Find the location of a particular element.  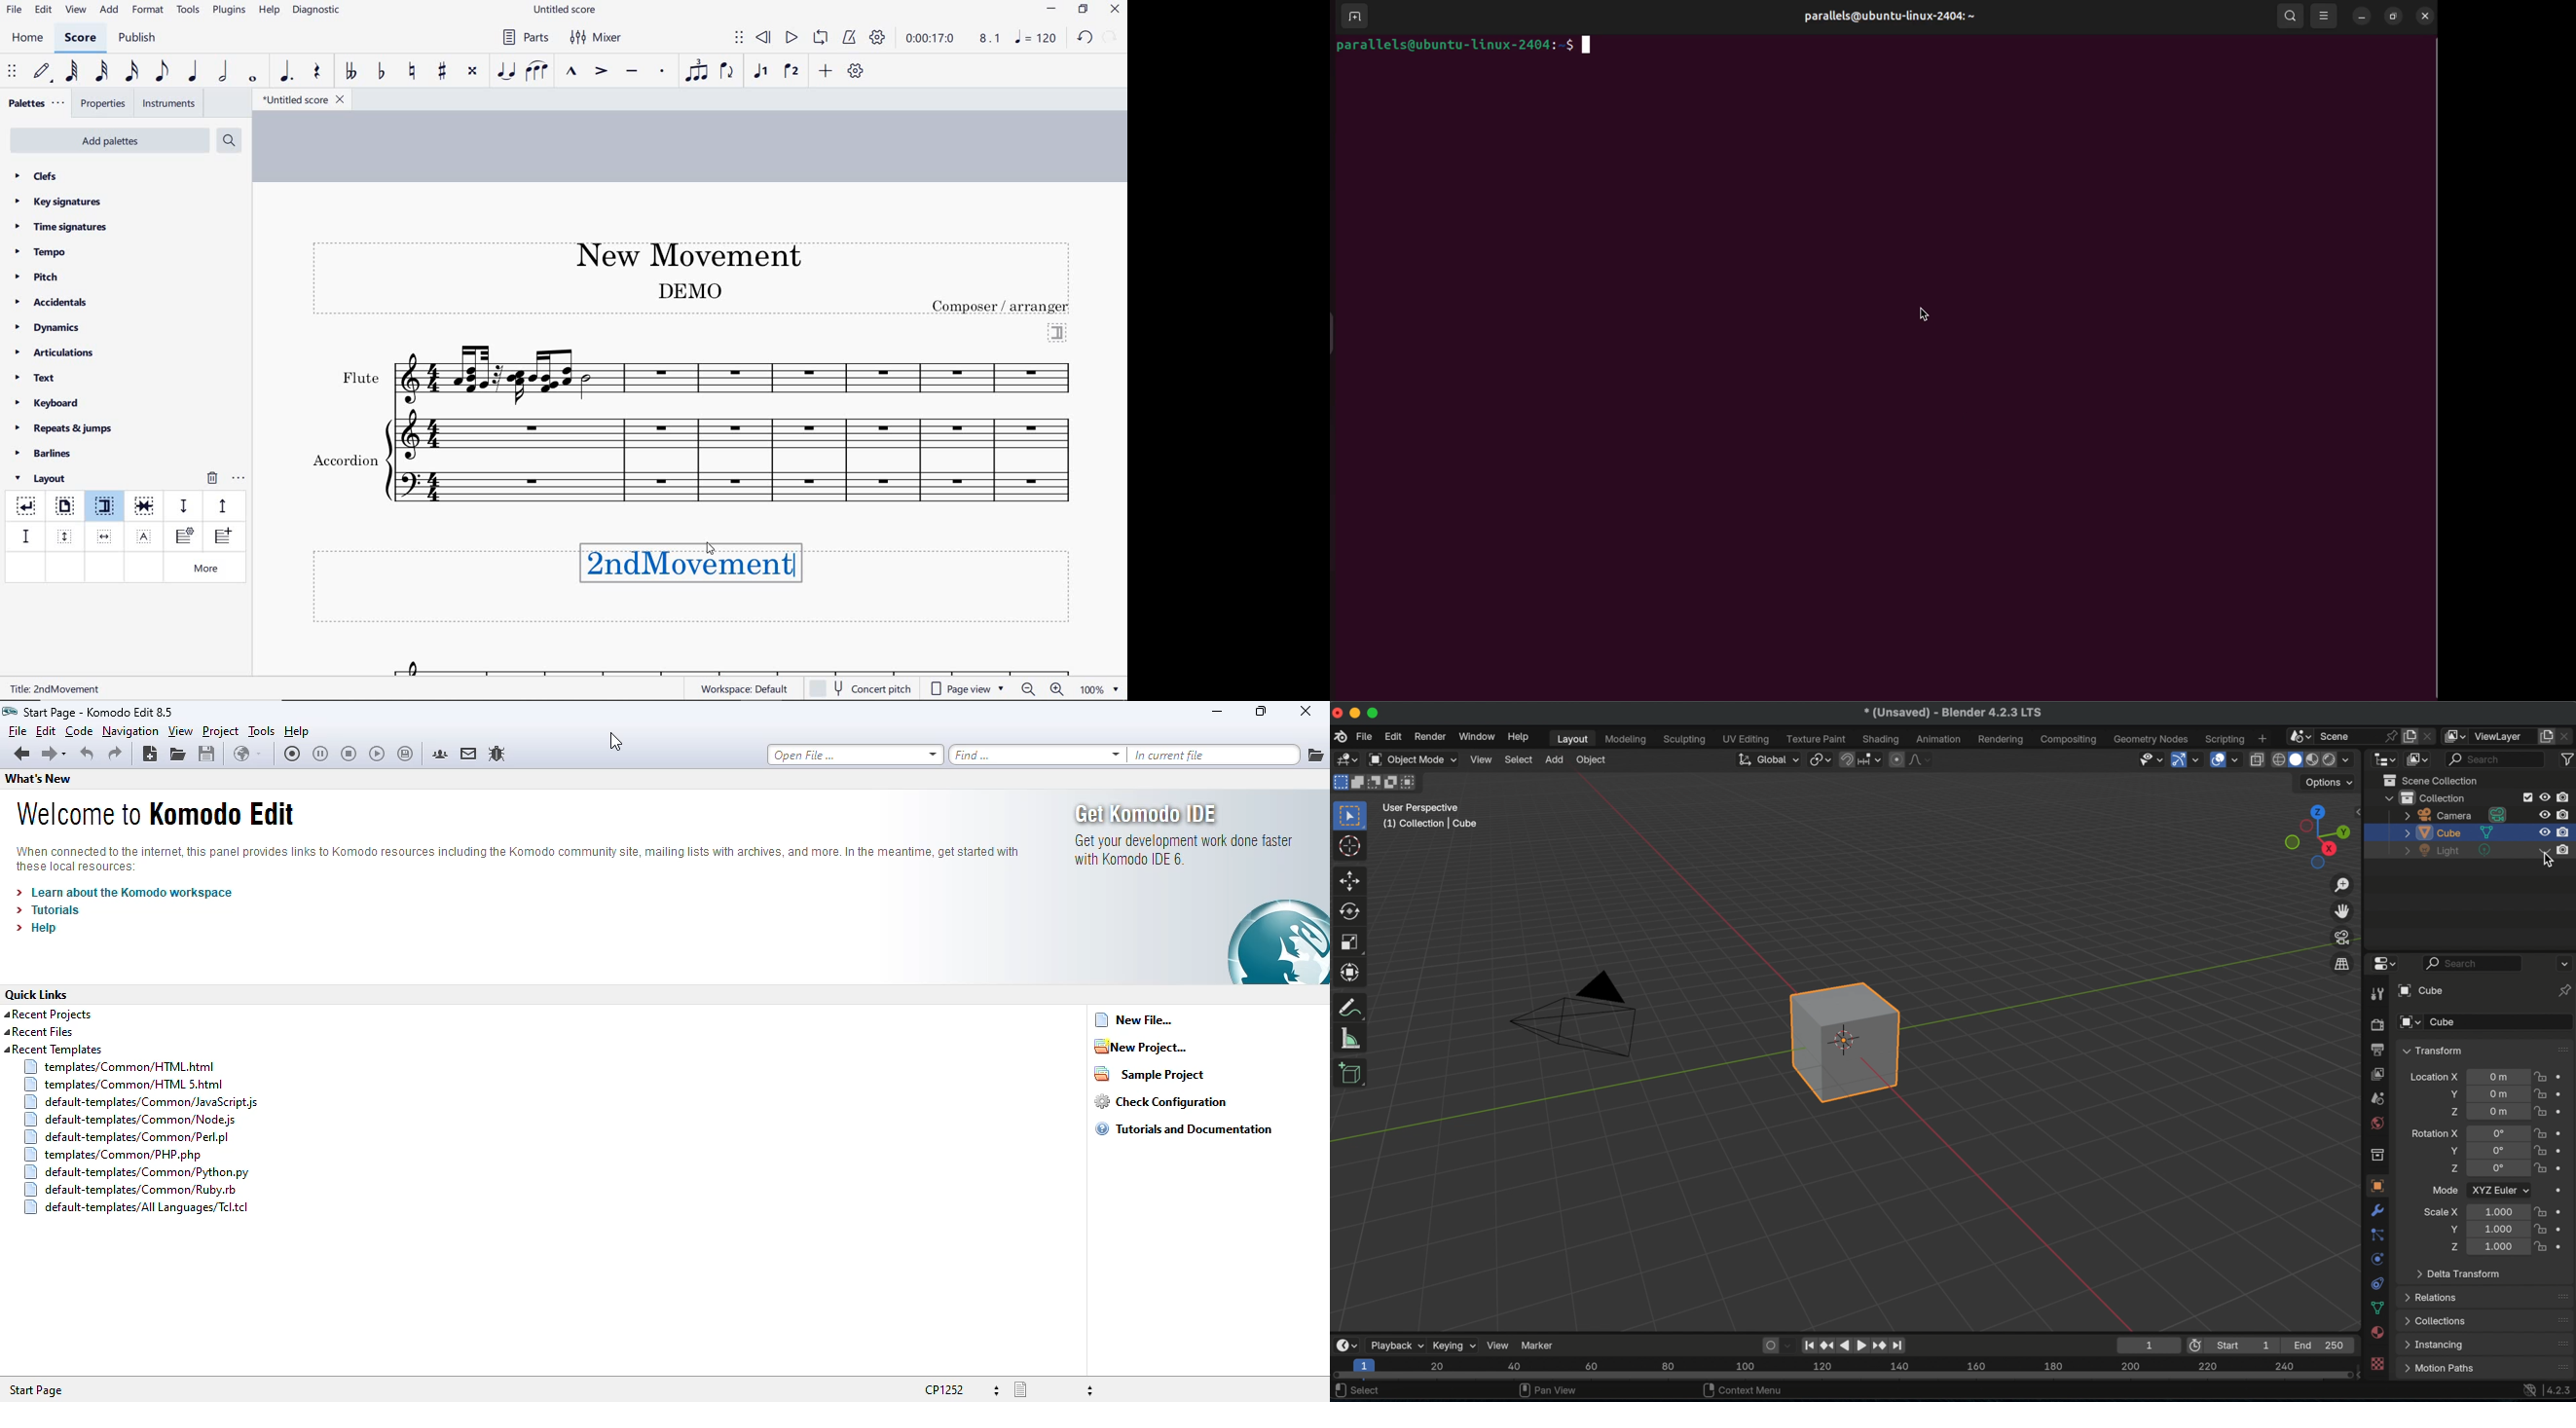

NOTE is located at coordinates (1037, 38).